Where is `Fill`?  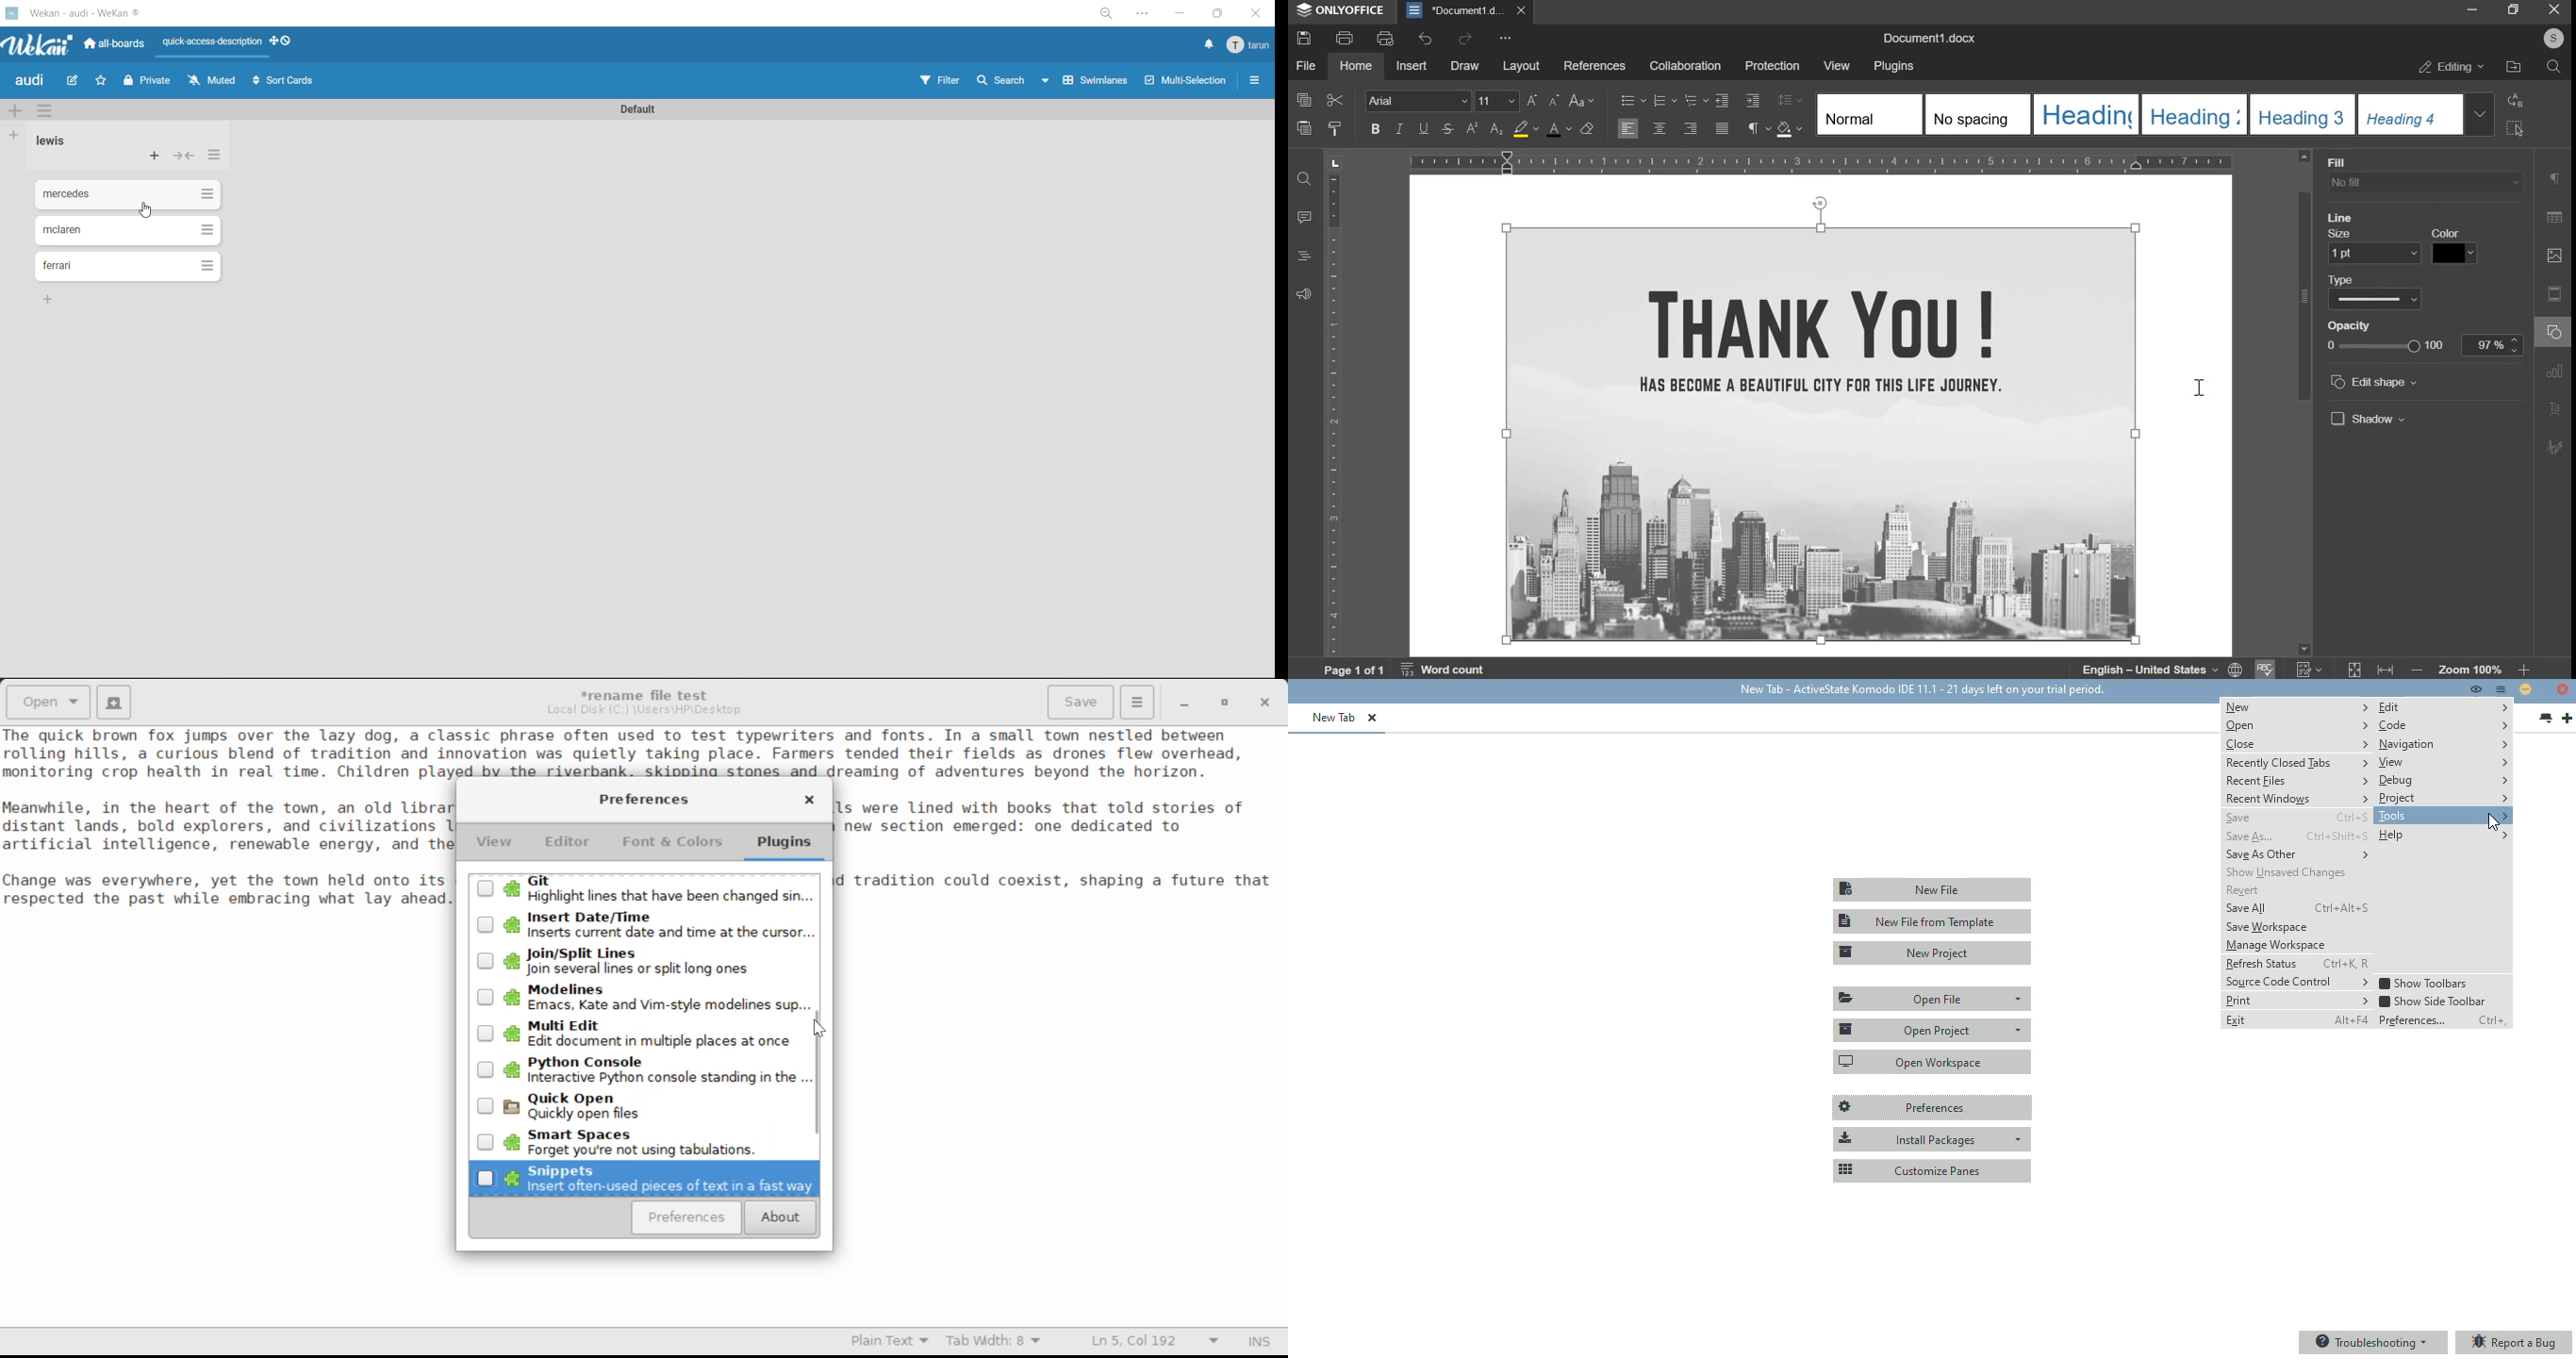 Fill is located at coordinates (2425, 175).